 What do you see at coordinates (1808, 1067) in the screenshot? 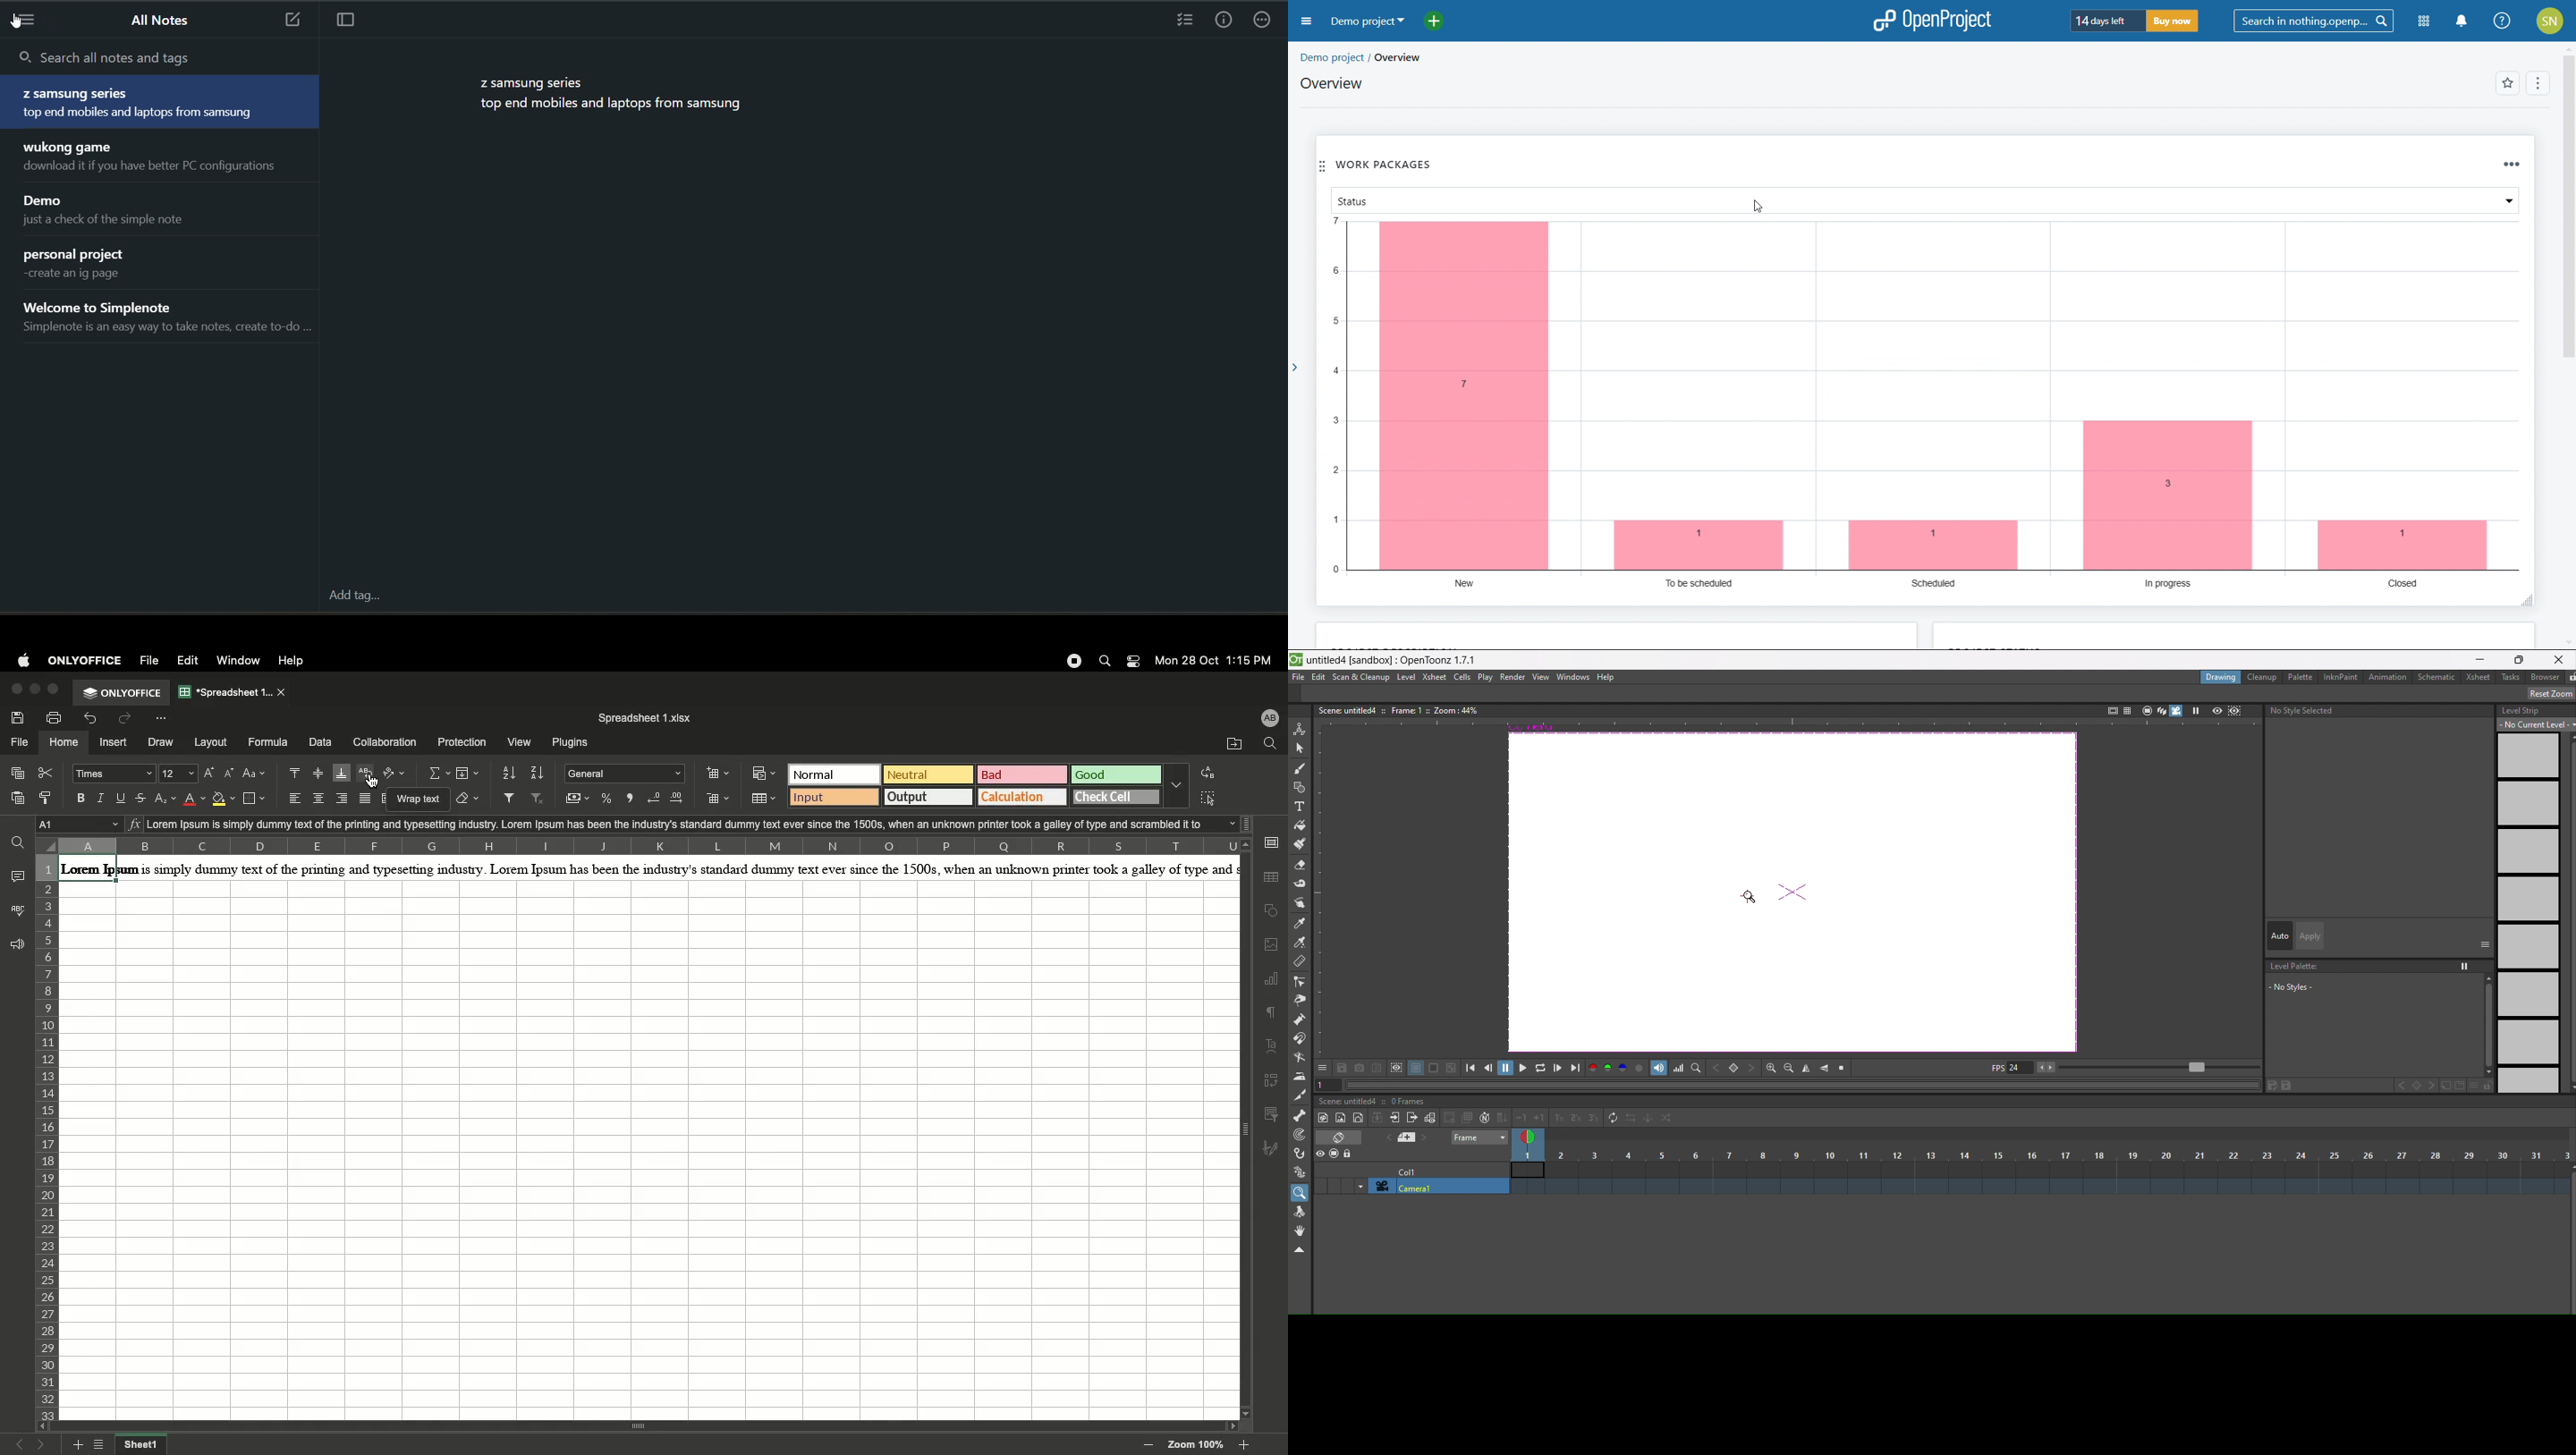
I see `flip vertical` at bounding box center [1808, 1067].